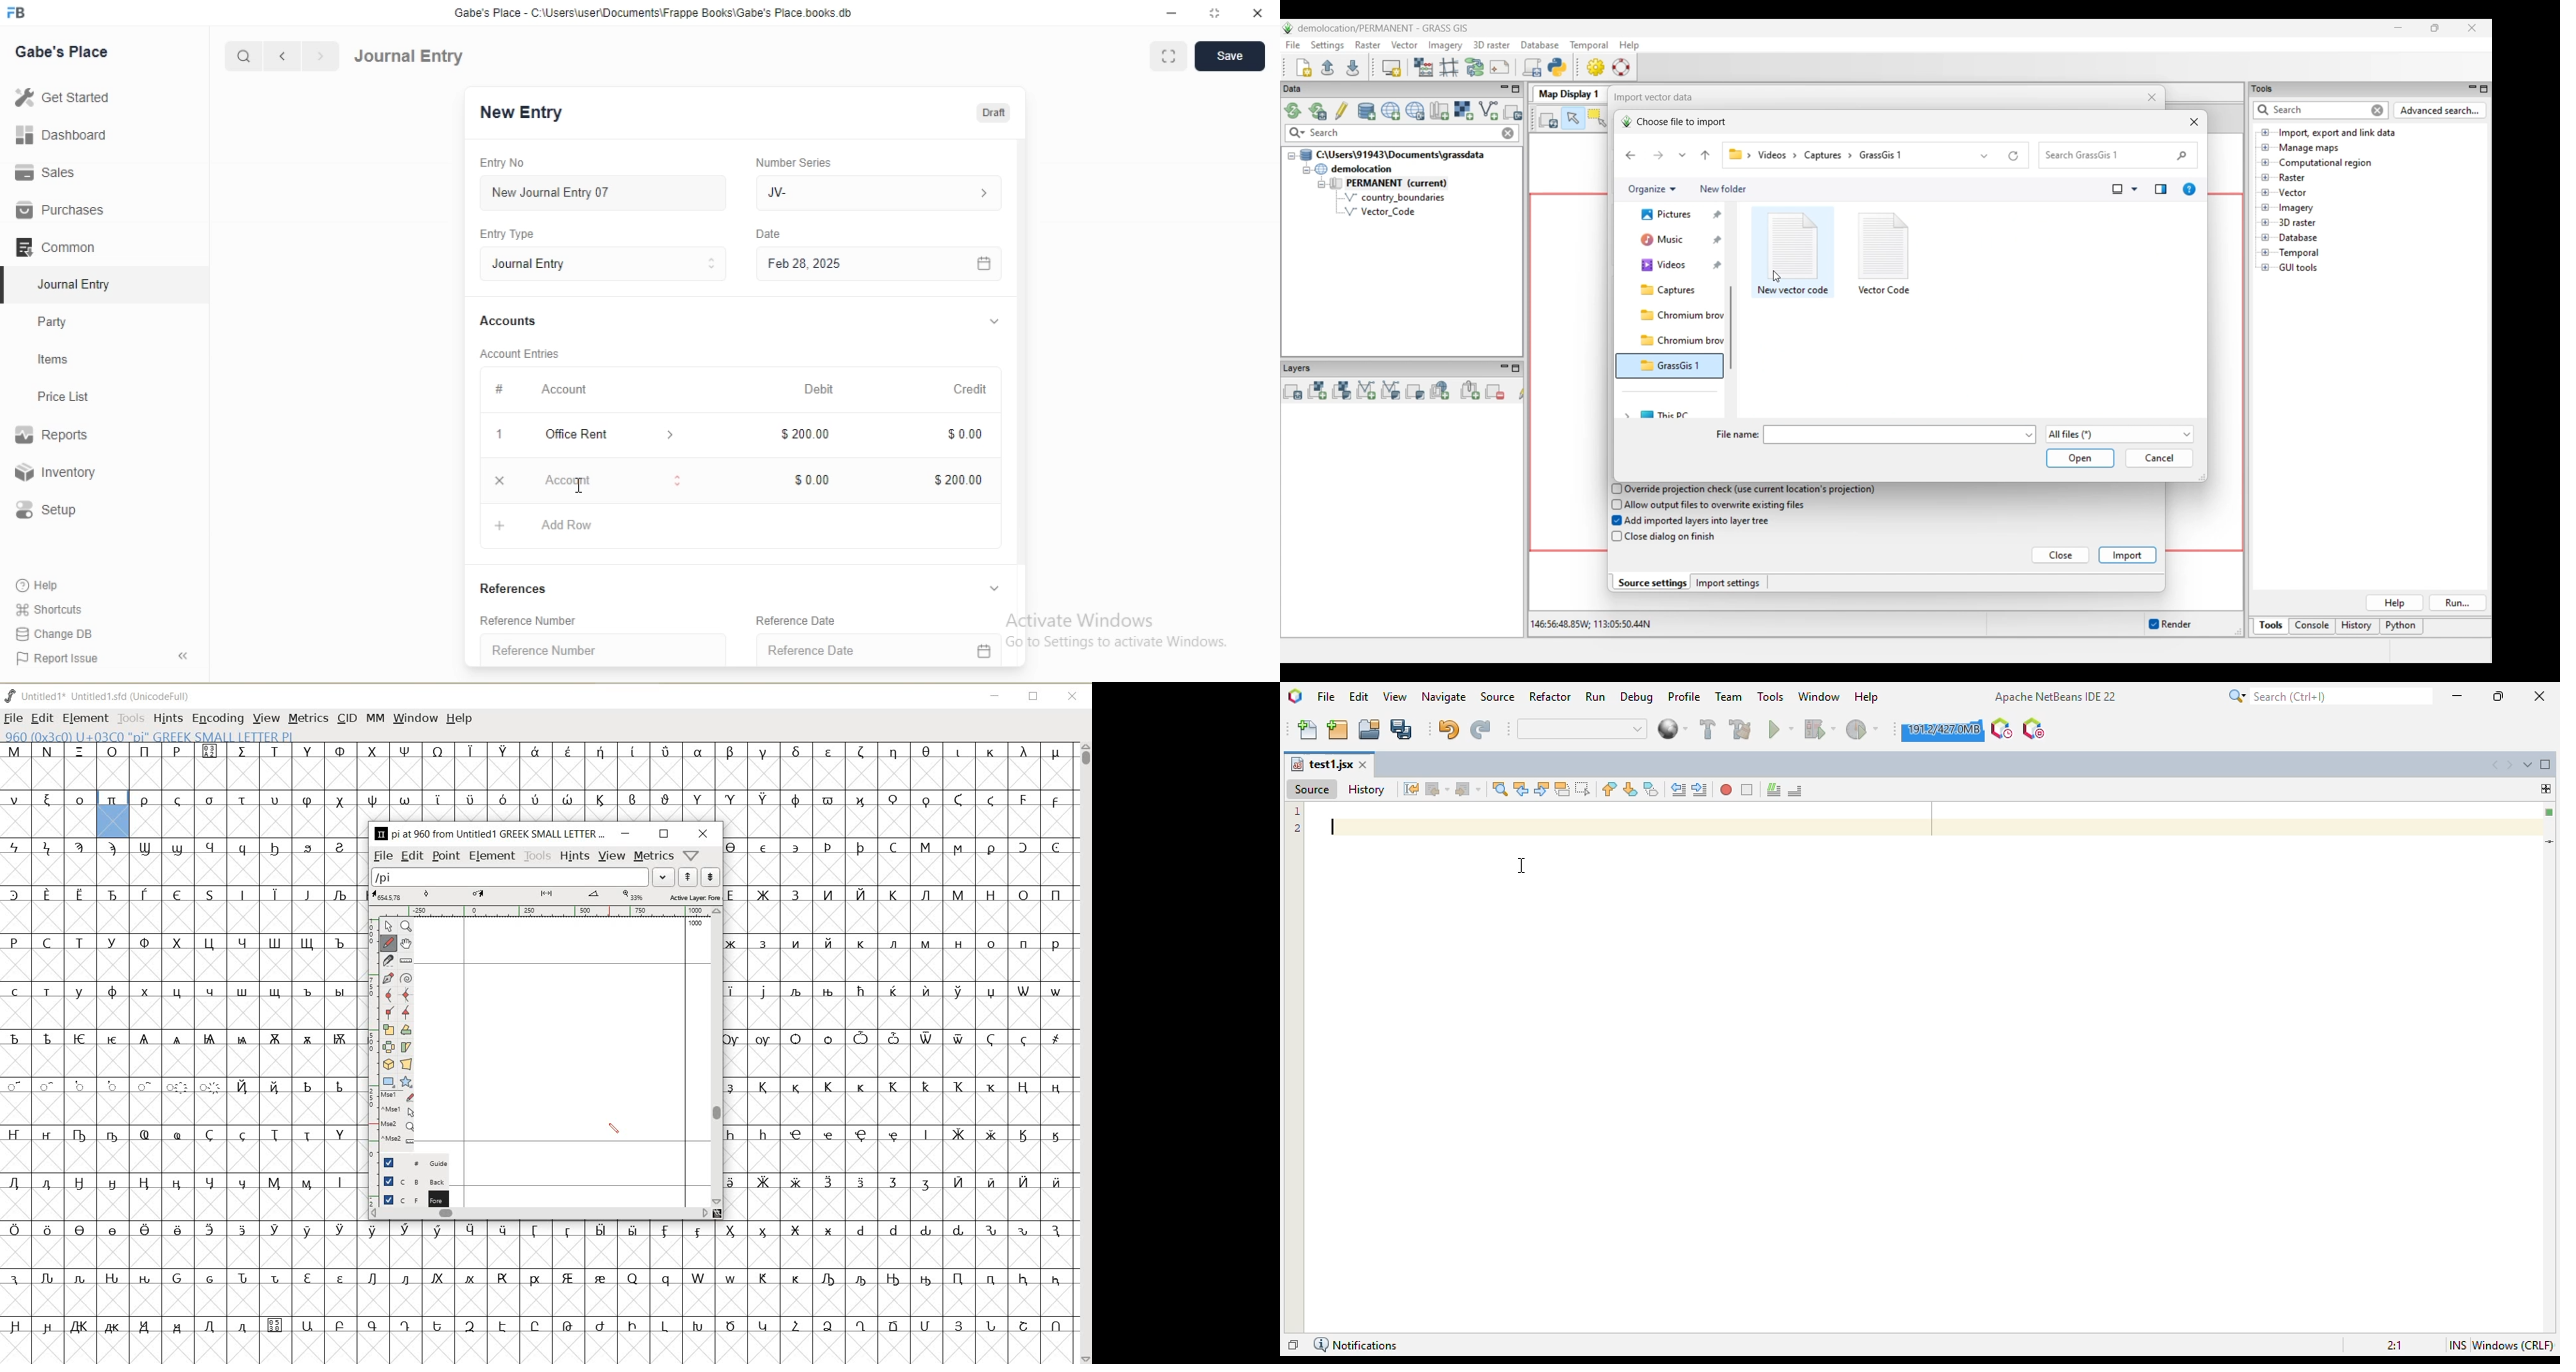 This screenshot has height=1372, width=2576. I want to click on search, so click(241, 56).